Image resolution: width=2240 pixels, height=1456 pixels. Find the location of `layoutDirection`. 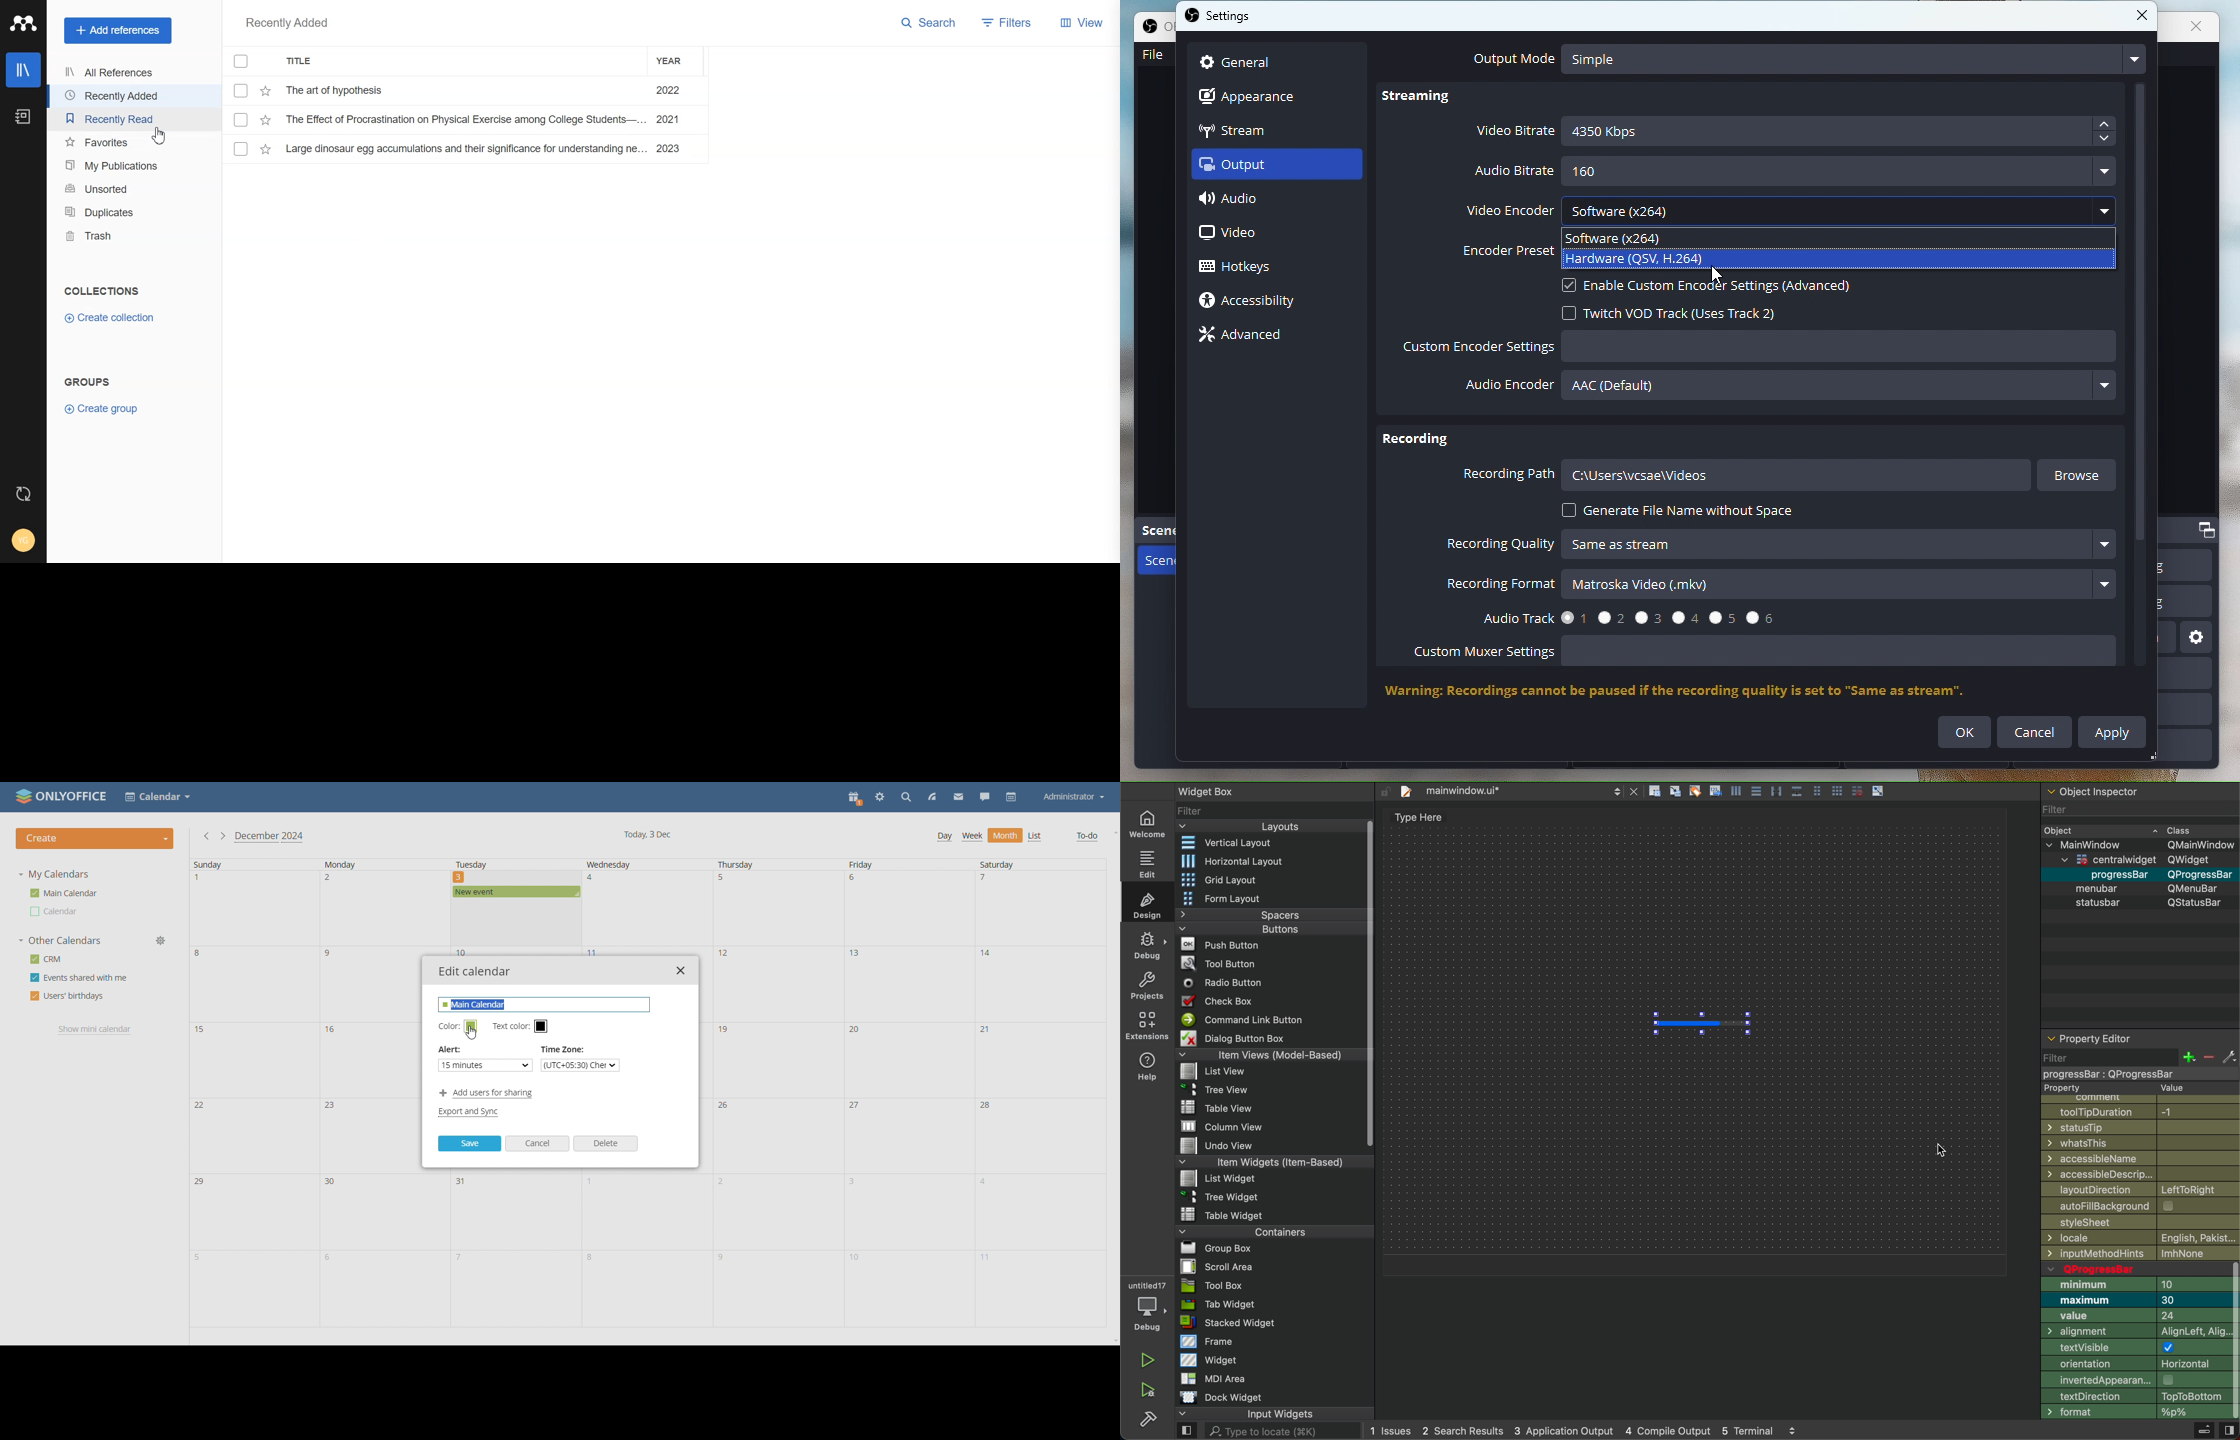

layoutDirection is located at coordinates (2140, 1189).